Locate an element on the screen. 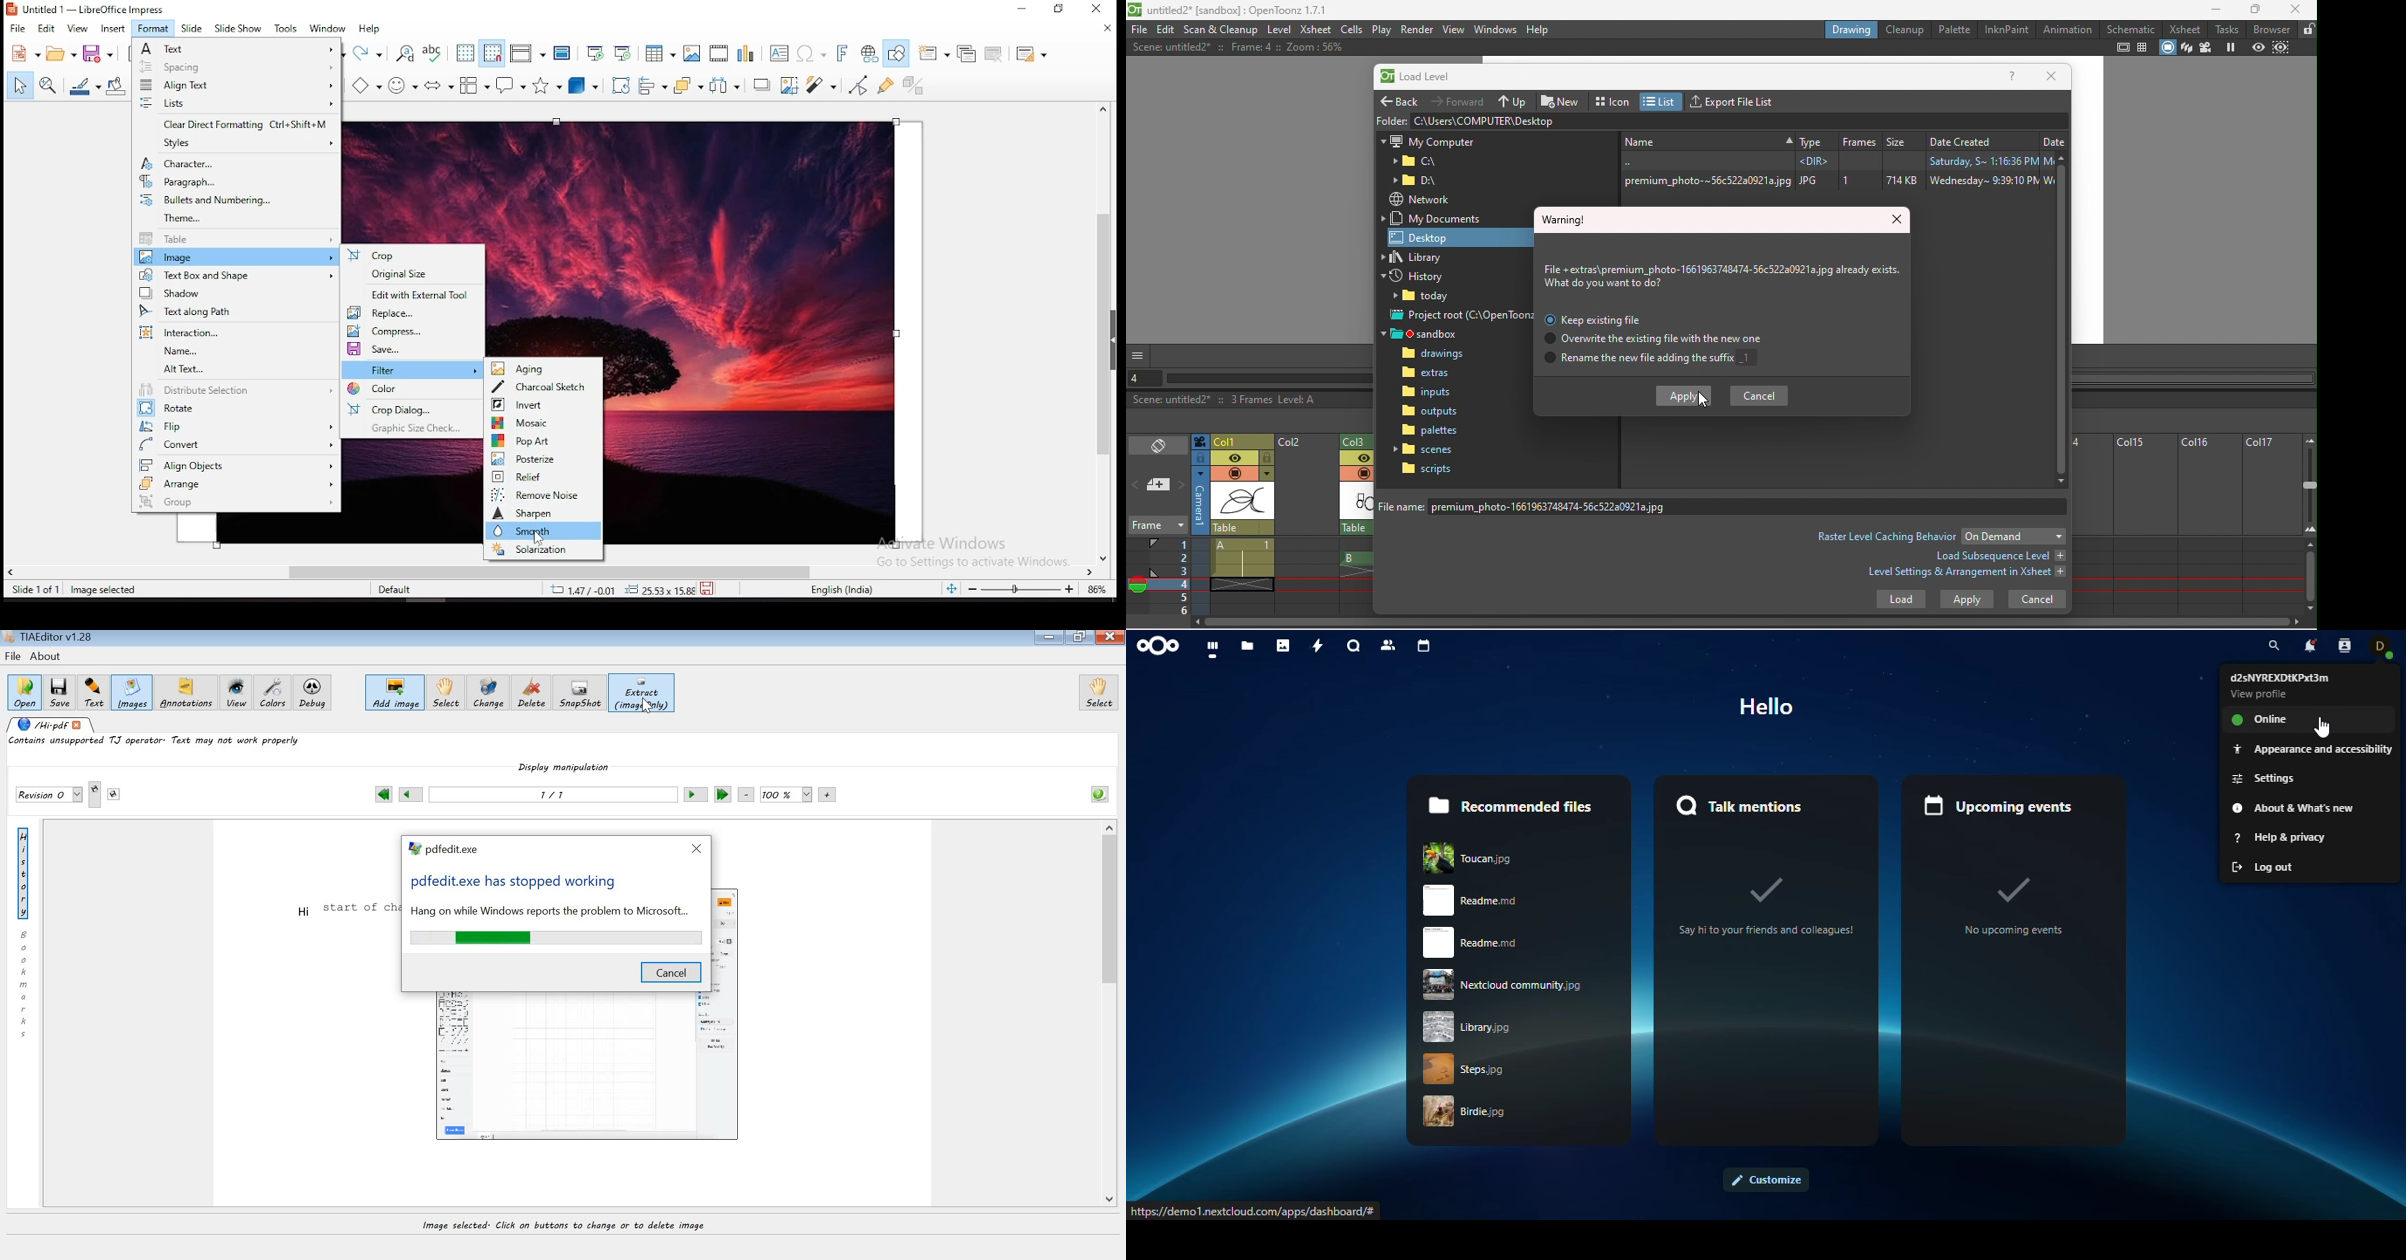 The image size is (2408, 1260). Raster level caching behvior is located at coordinates (1887, 536).